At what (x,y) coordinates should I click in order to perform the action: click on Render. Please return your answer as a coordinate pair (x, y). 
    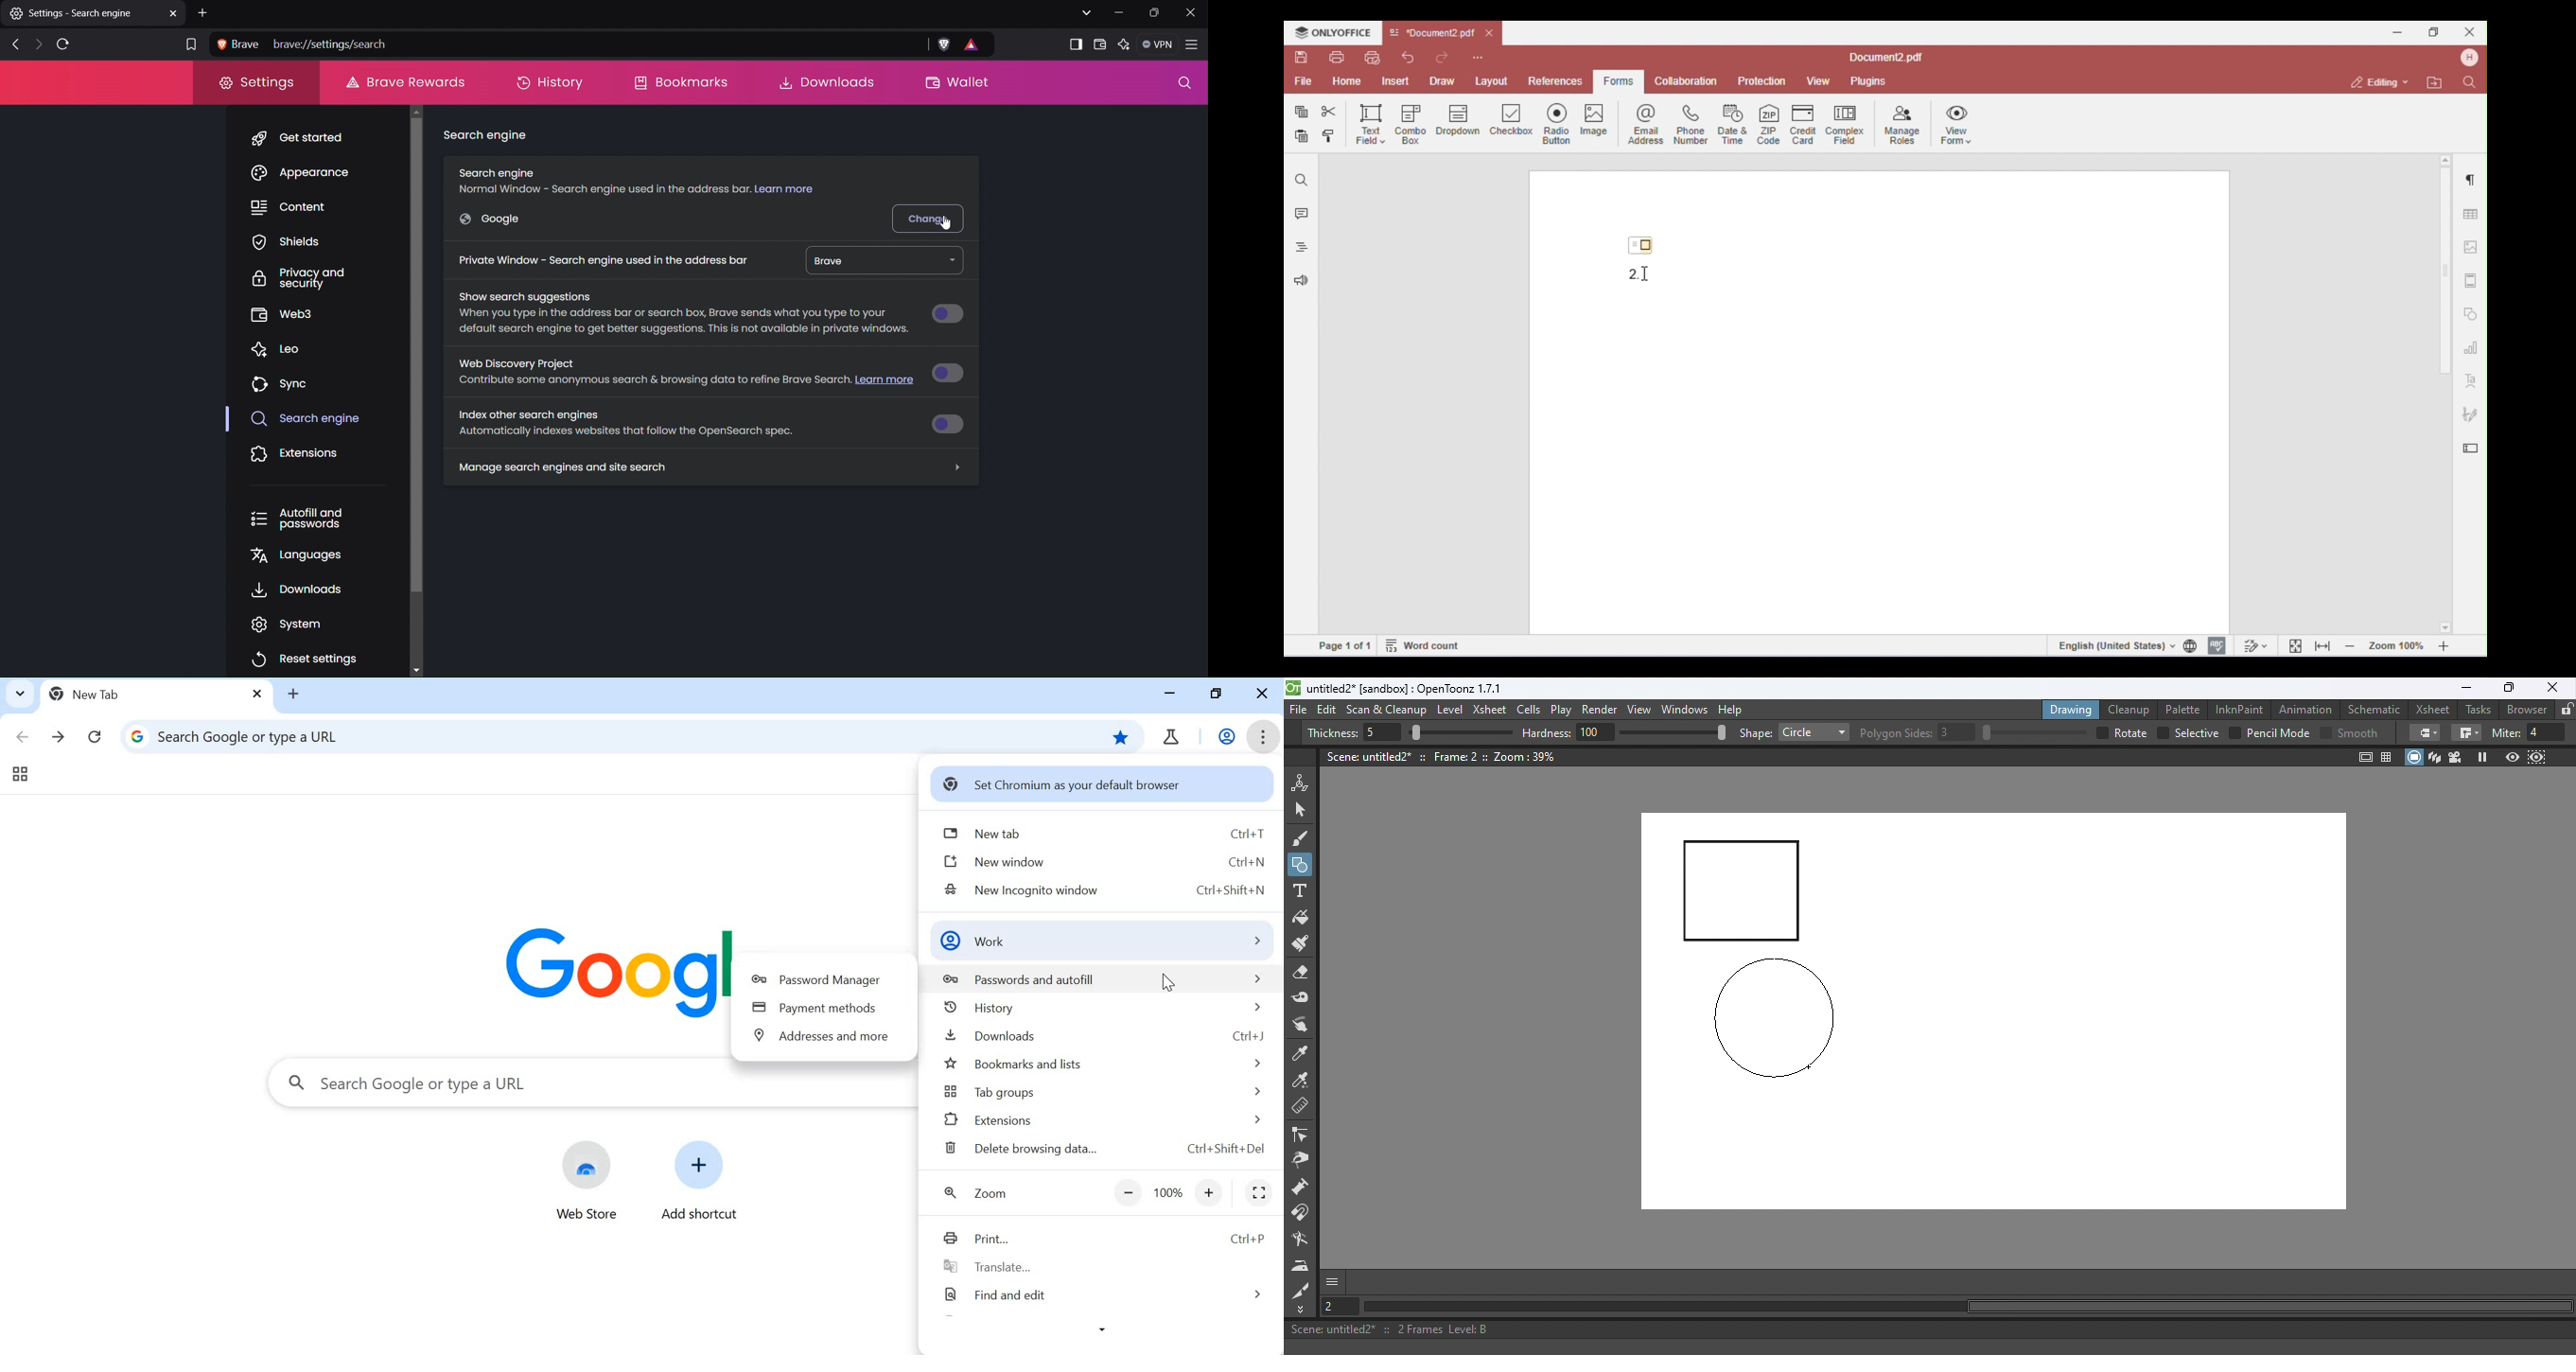
    Looking at the image, I should click on (1603, 711).